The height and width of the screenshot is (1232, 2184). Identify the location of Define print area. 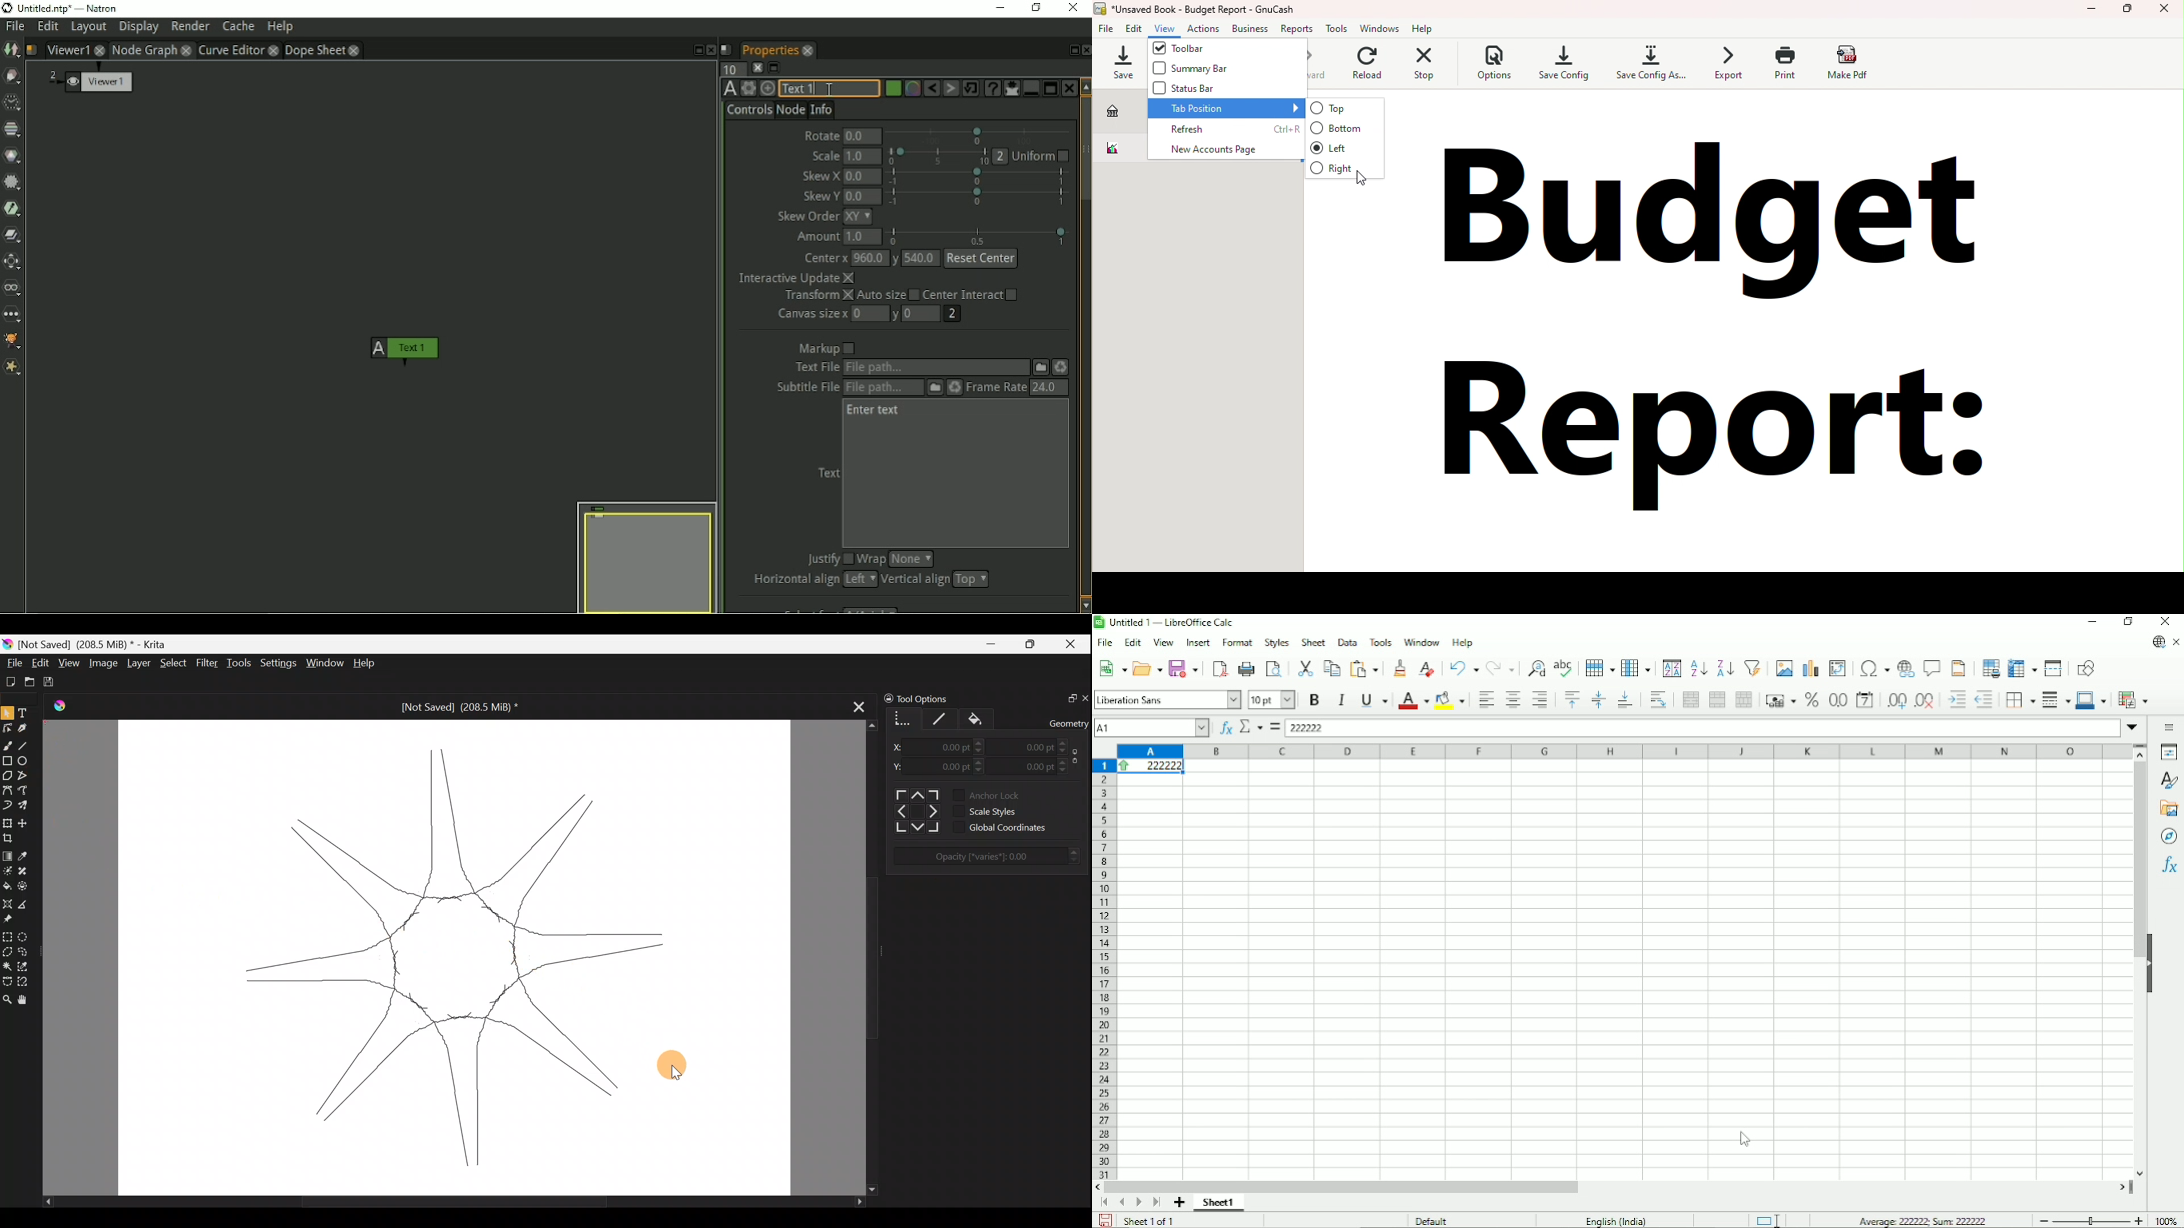
(1990, 668).